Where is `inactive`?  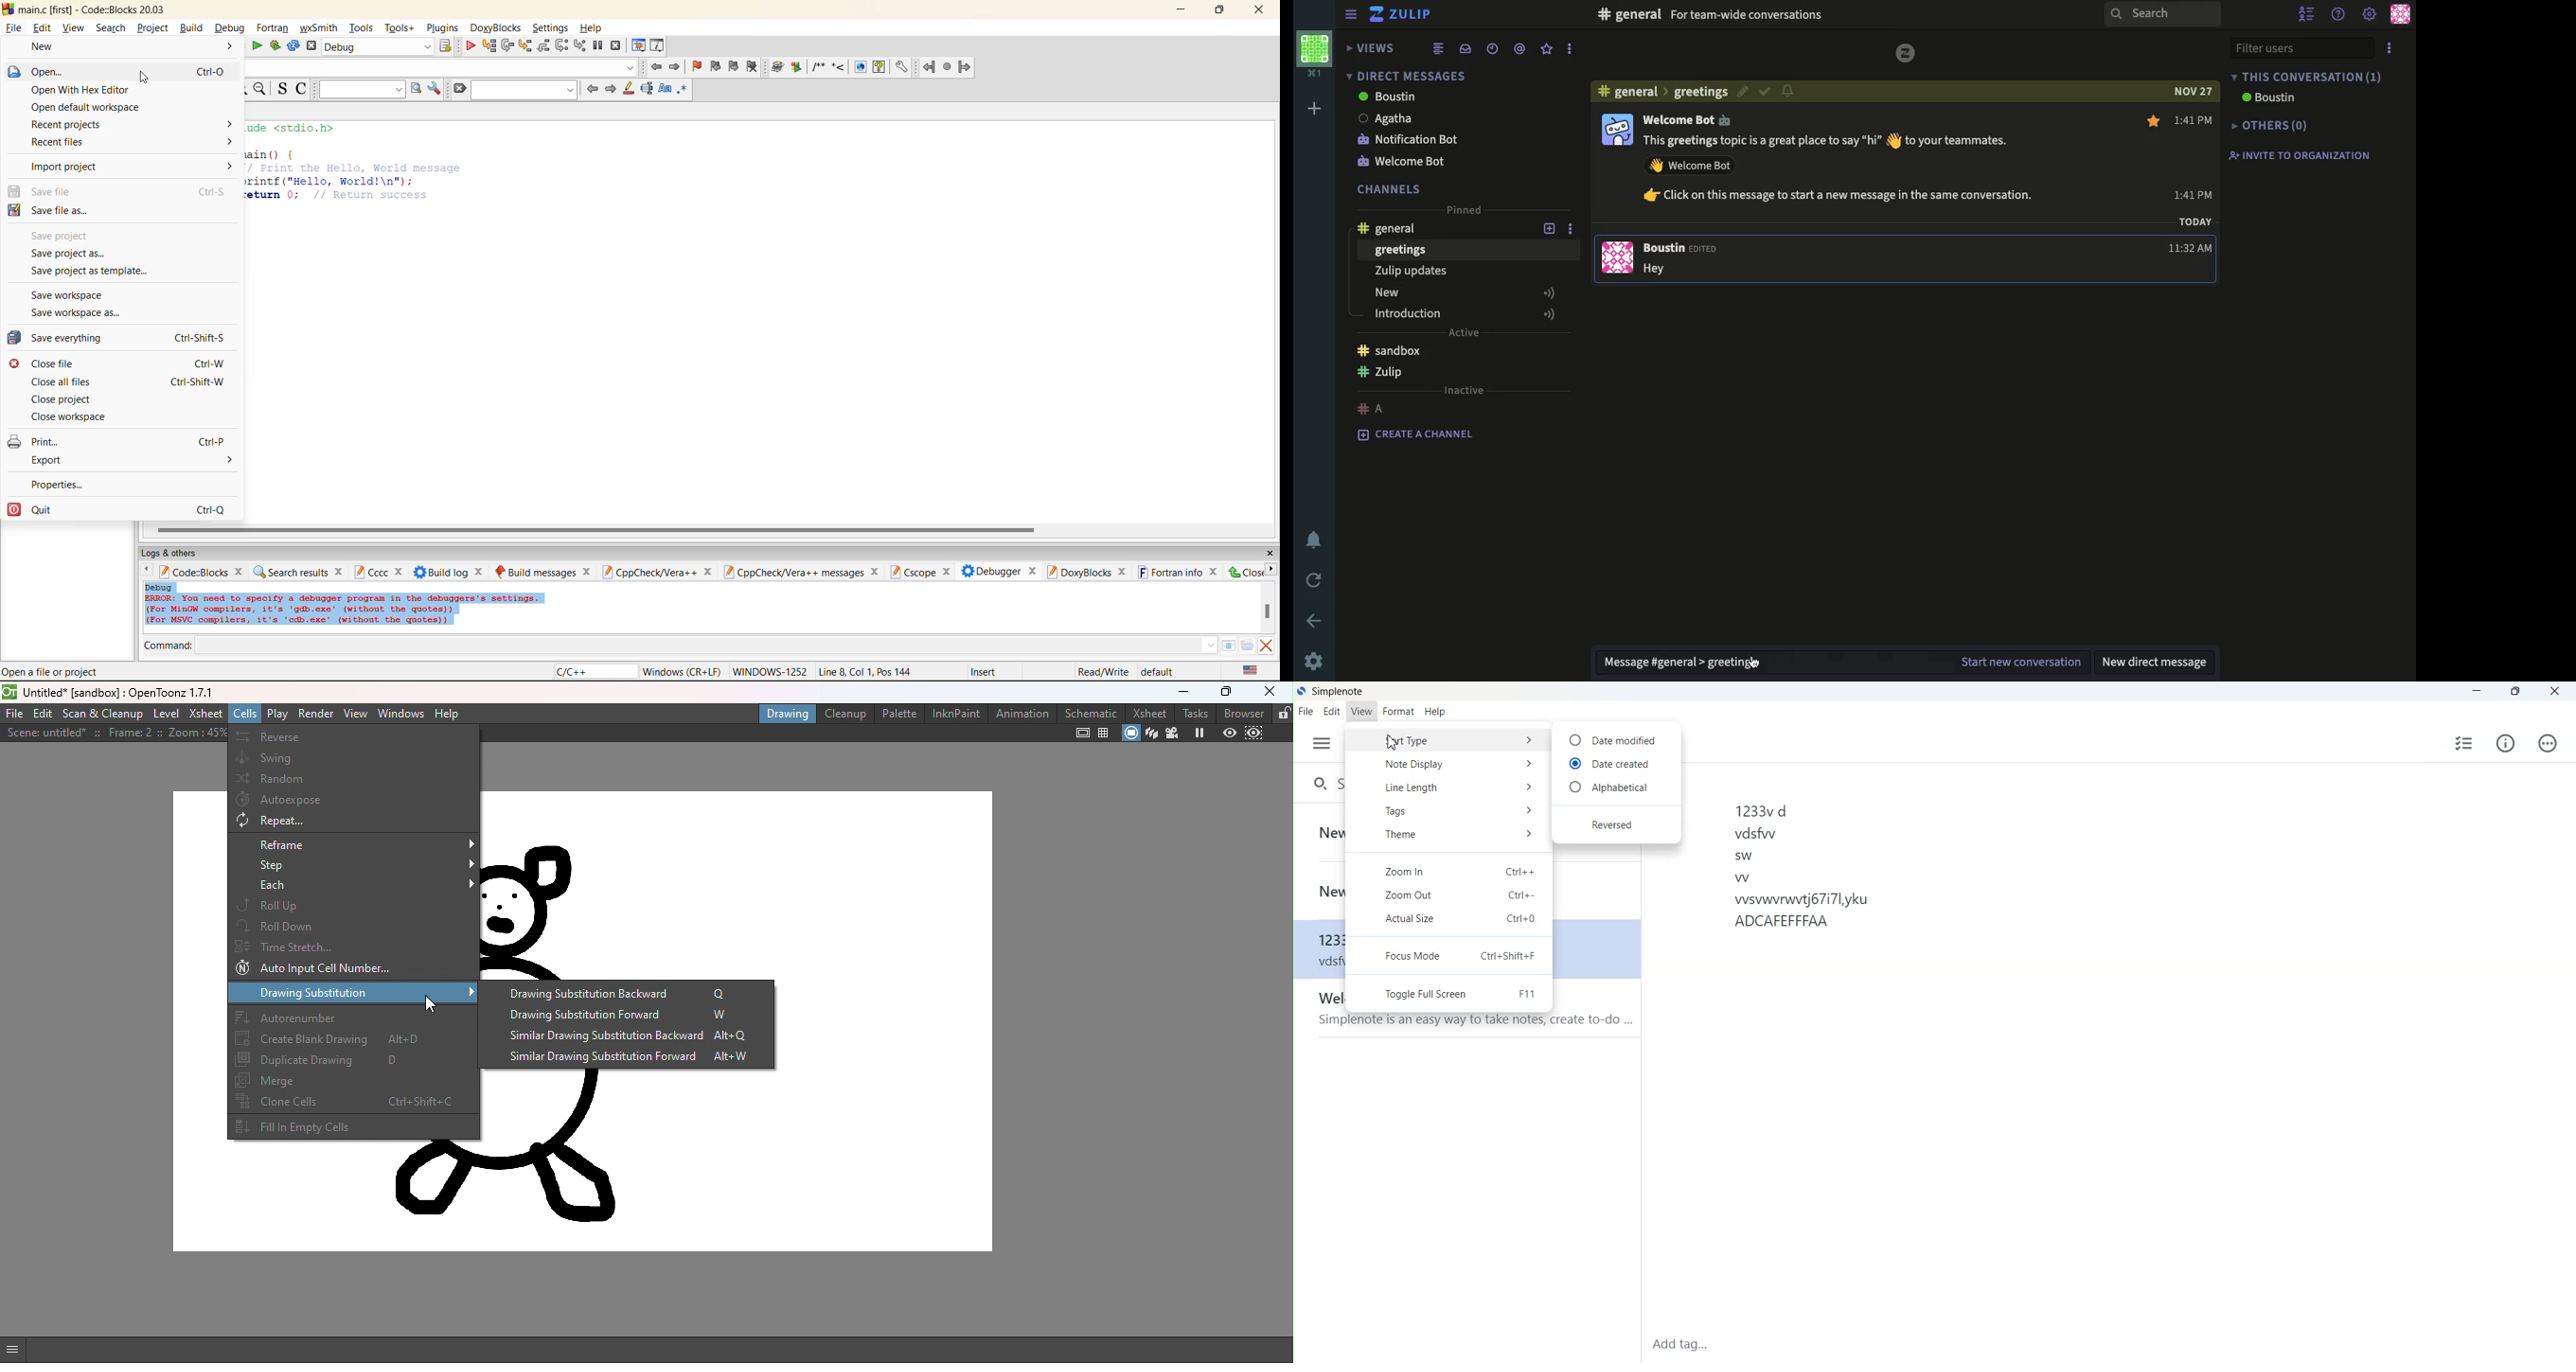 inactive is located at coordinates (1465, 390).